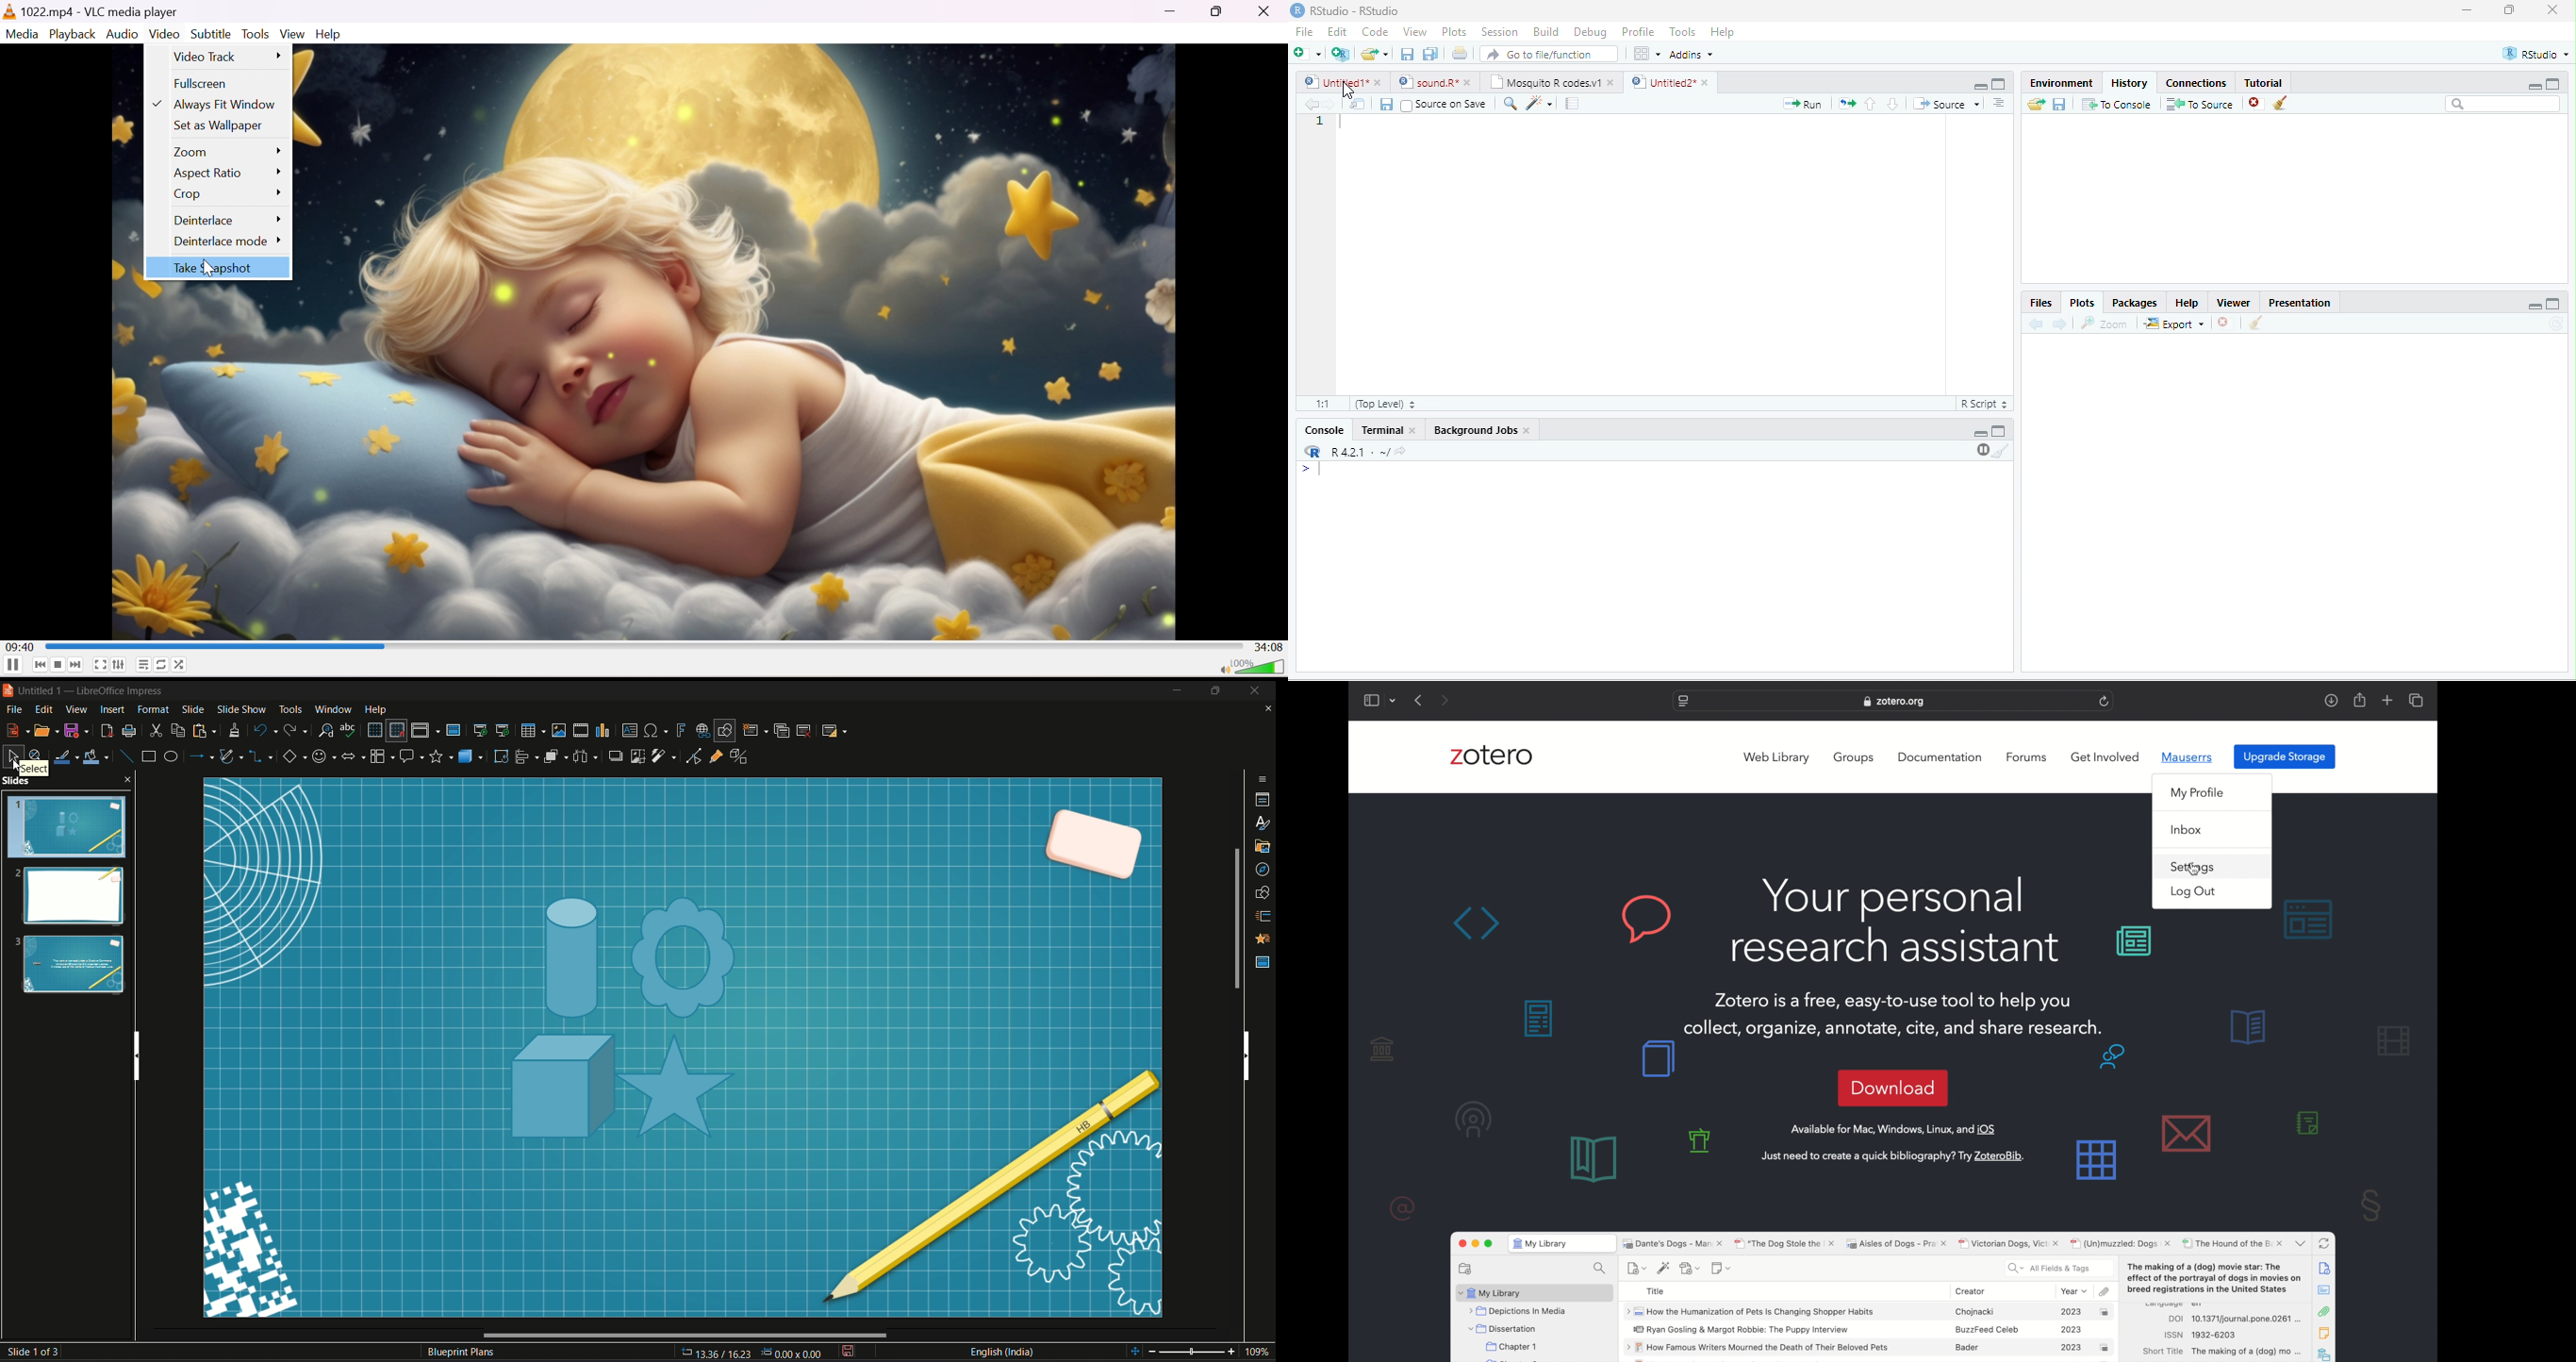 The height and width of the screenshot is (1372, 2576). Describe the element at coordinates (1550, 54) in the screenshot. I see `search file` at that location.